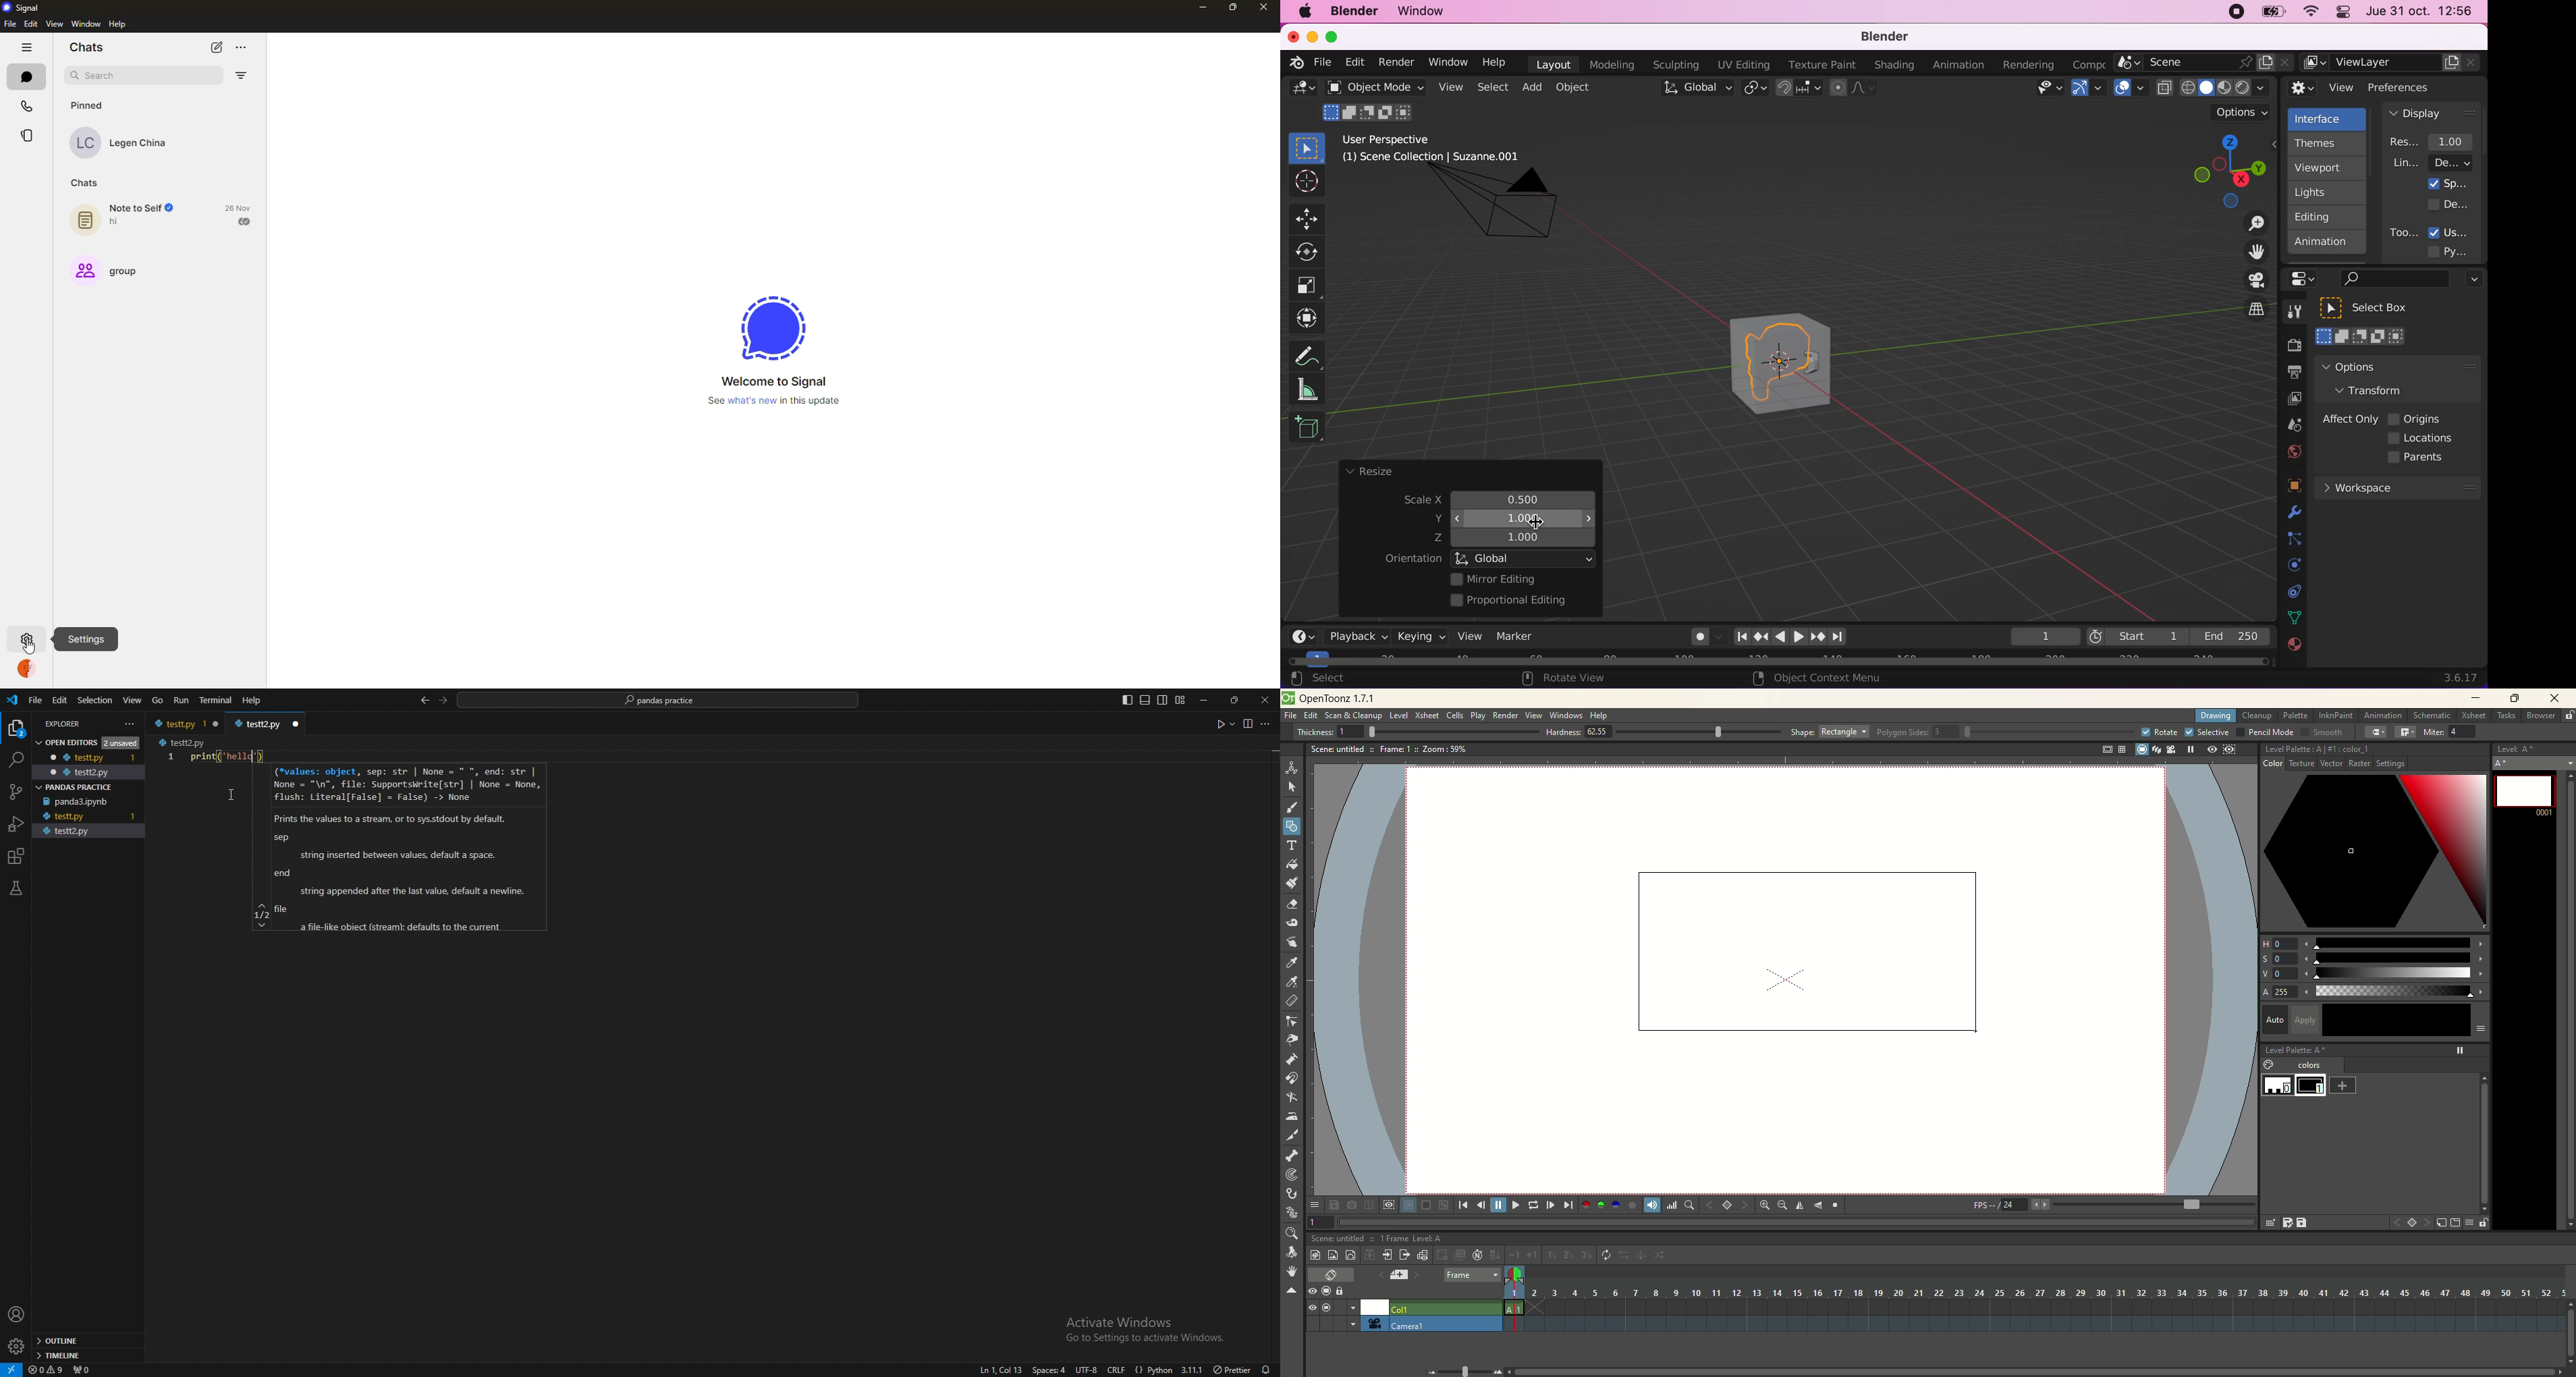  I want to click on animation, so click(2386, 716).